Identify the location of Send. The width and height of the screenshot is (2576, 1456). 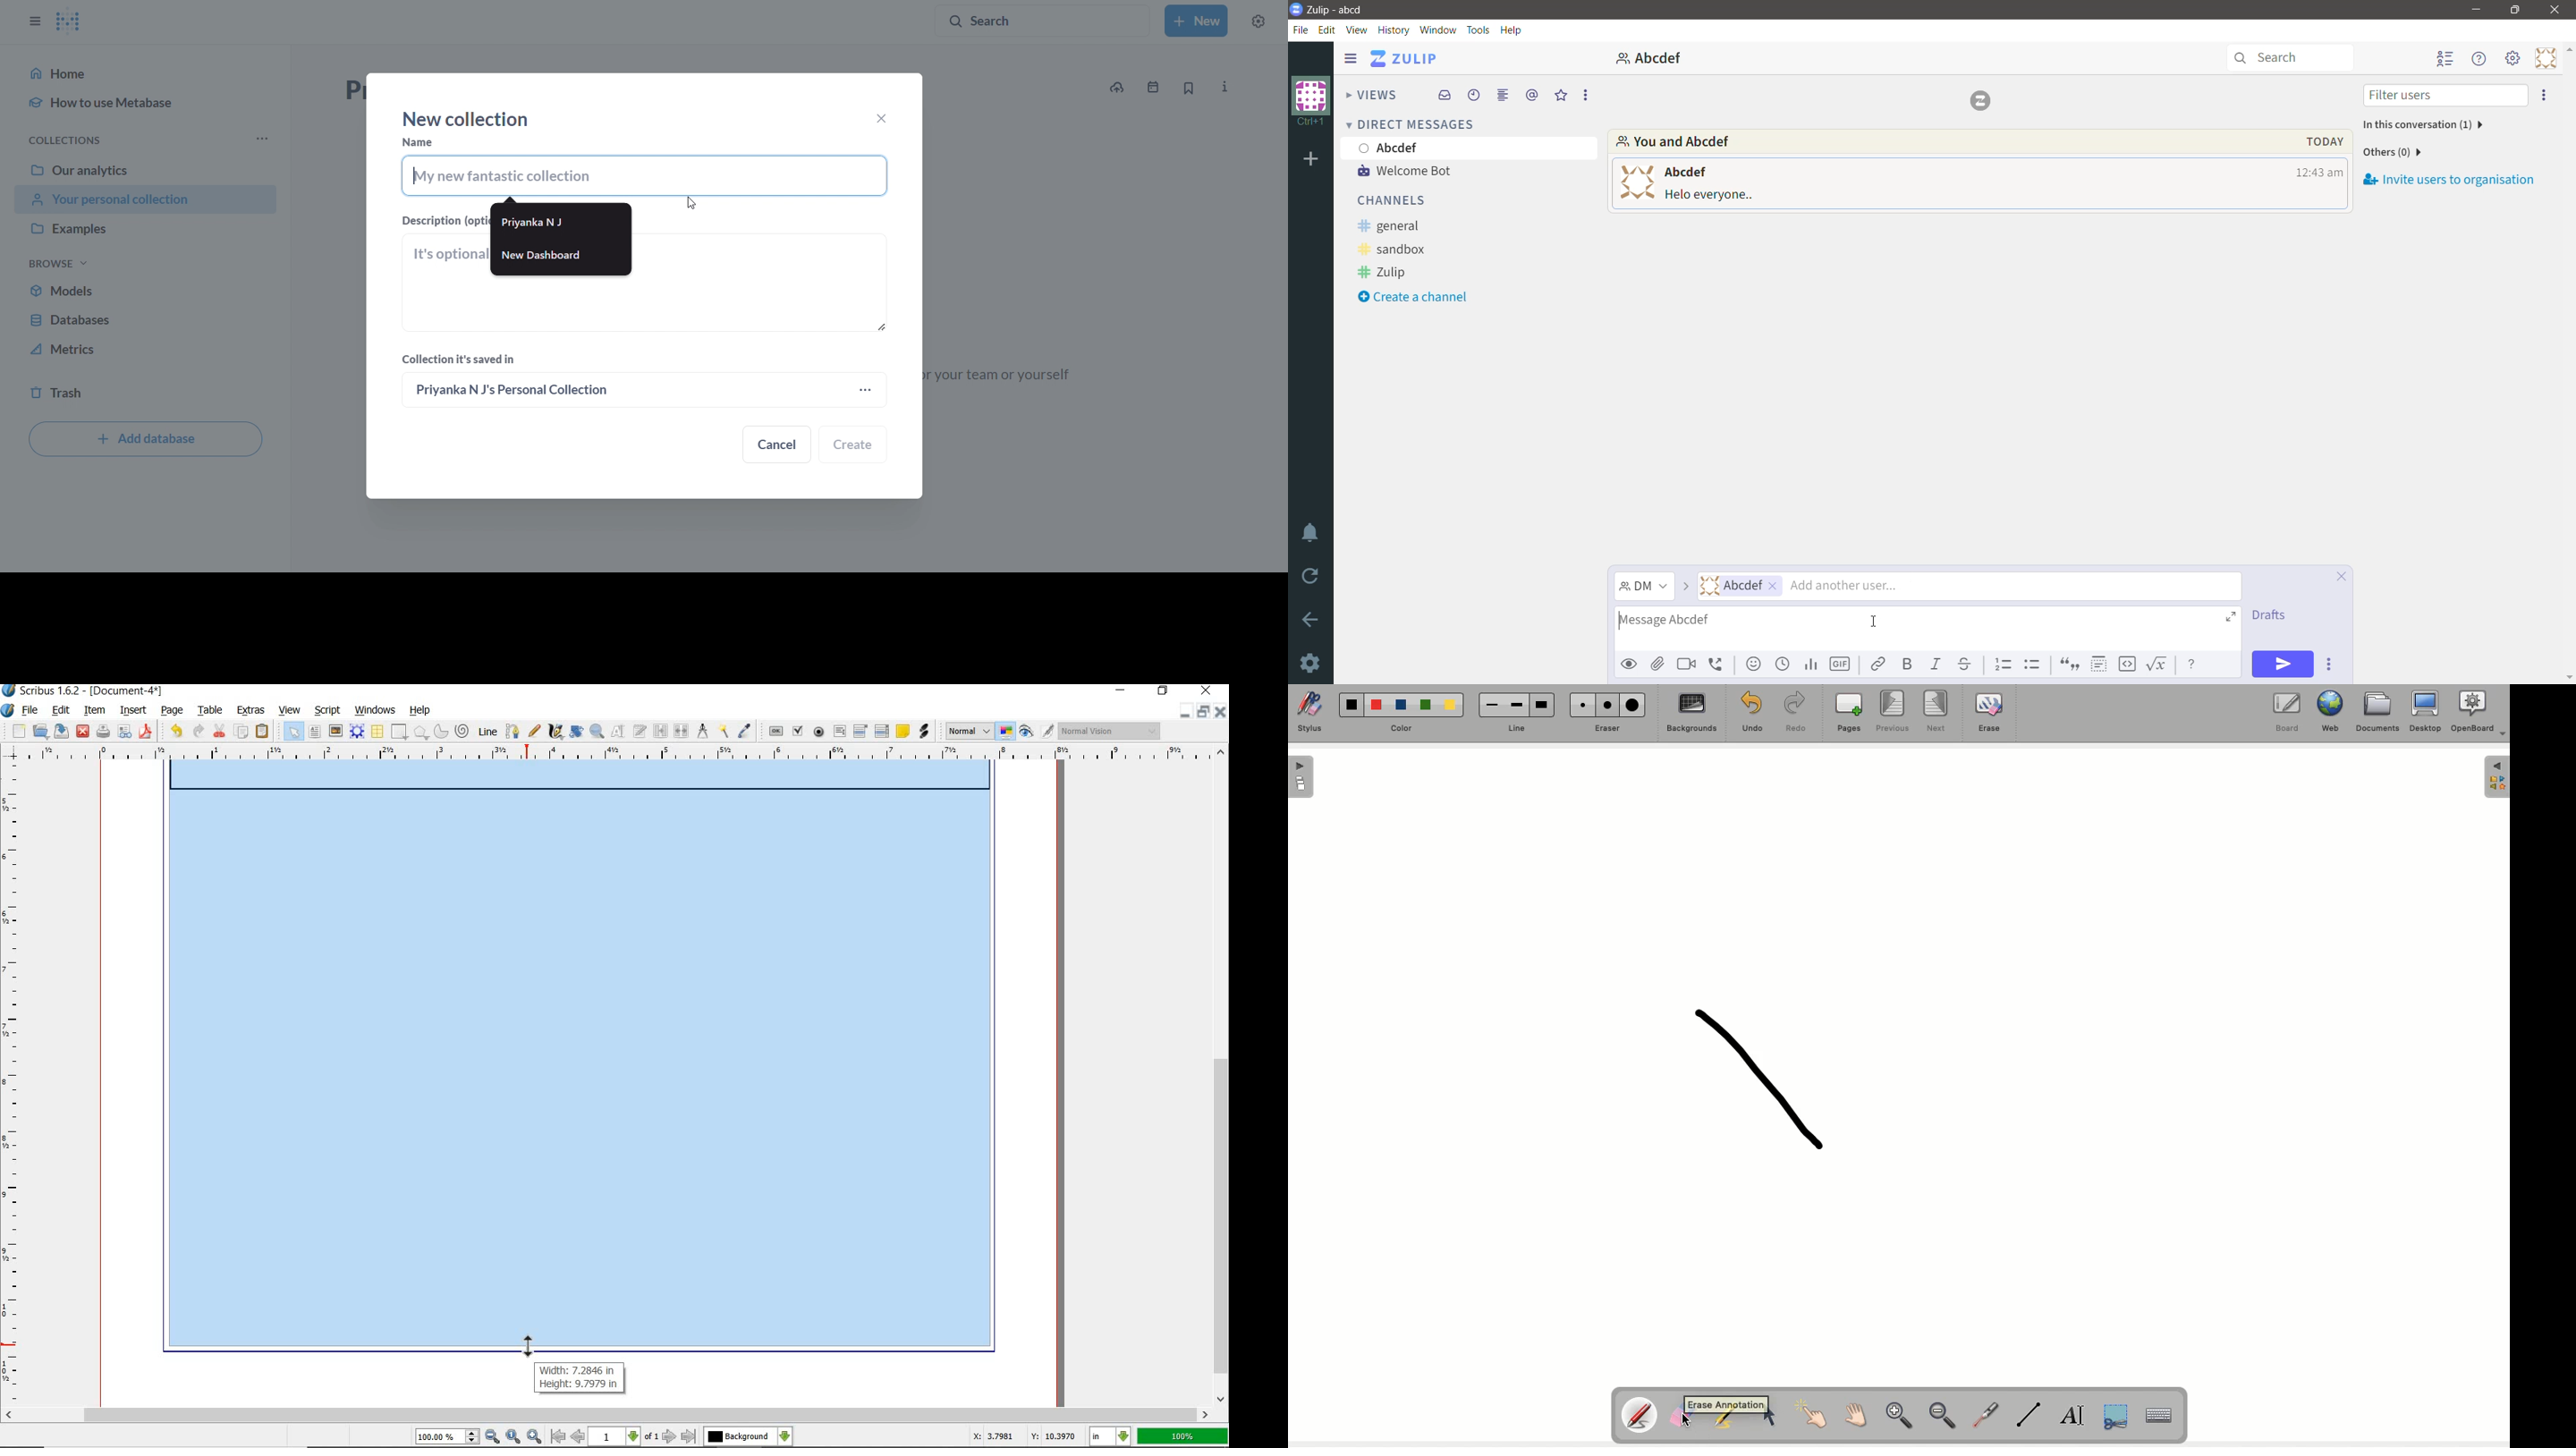
(2283, 664).